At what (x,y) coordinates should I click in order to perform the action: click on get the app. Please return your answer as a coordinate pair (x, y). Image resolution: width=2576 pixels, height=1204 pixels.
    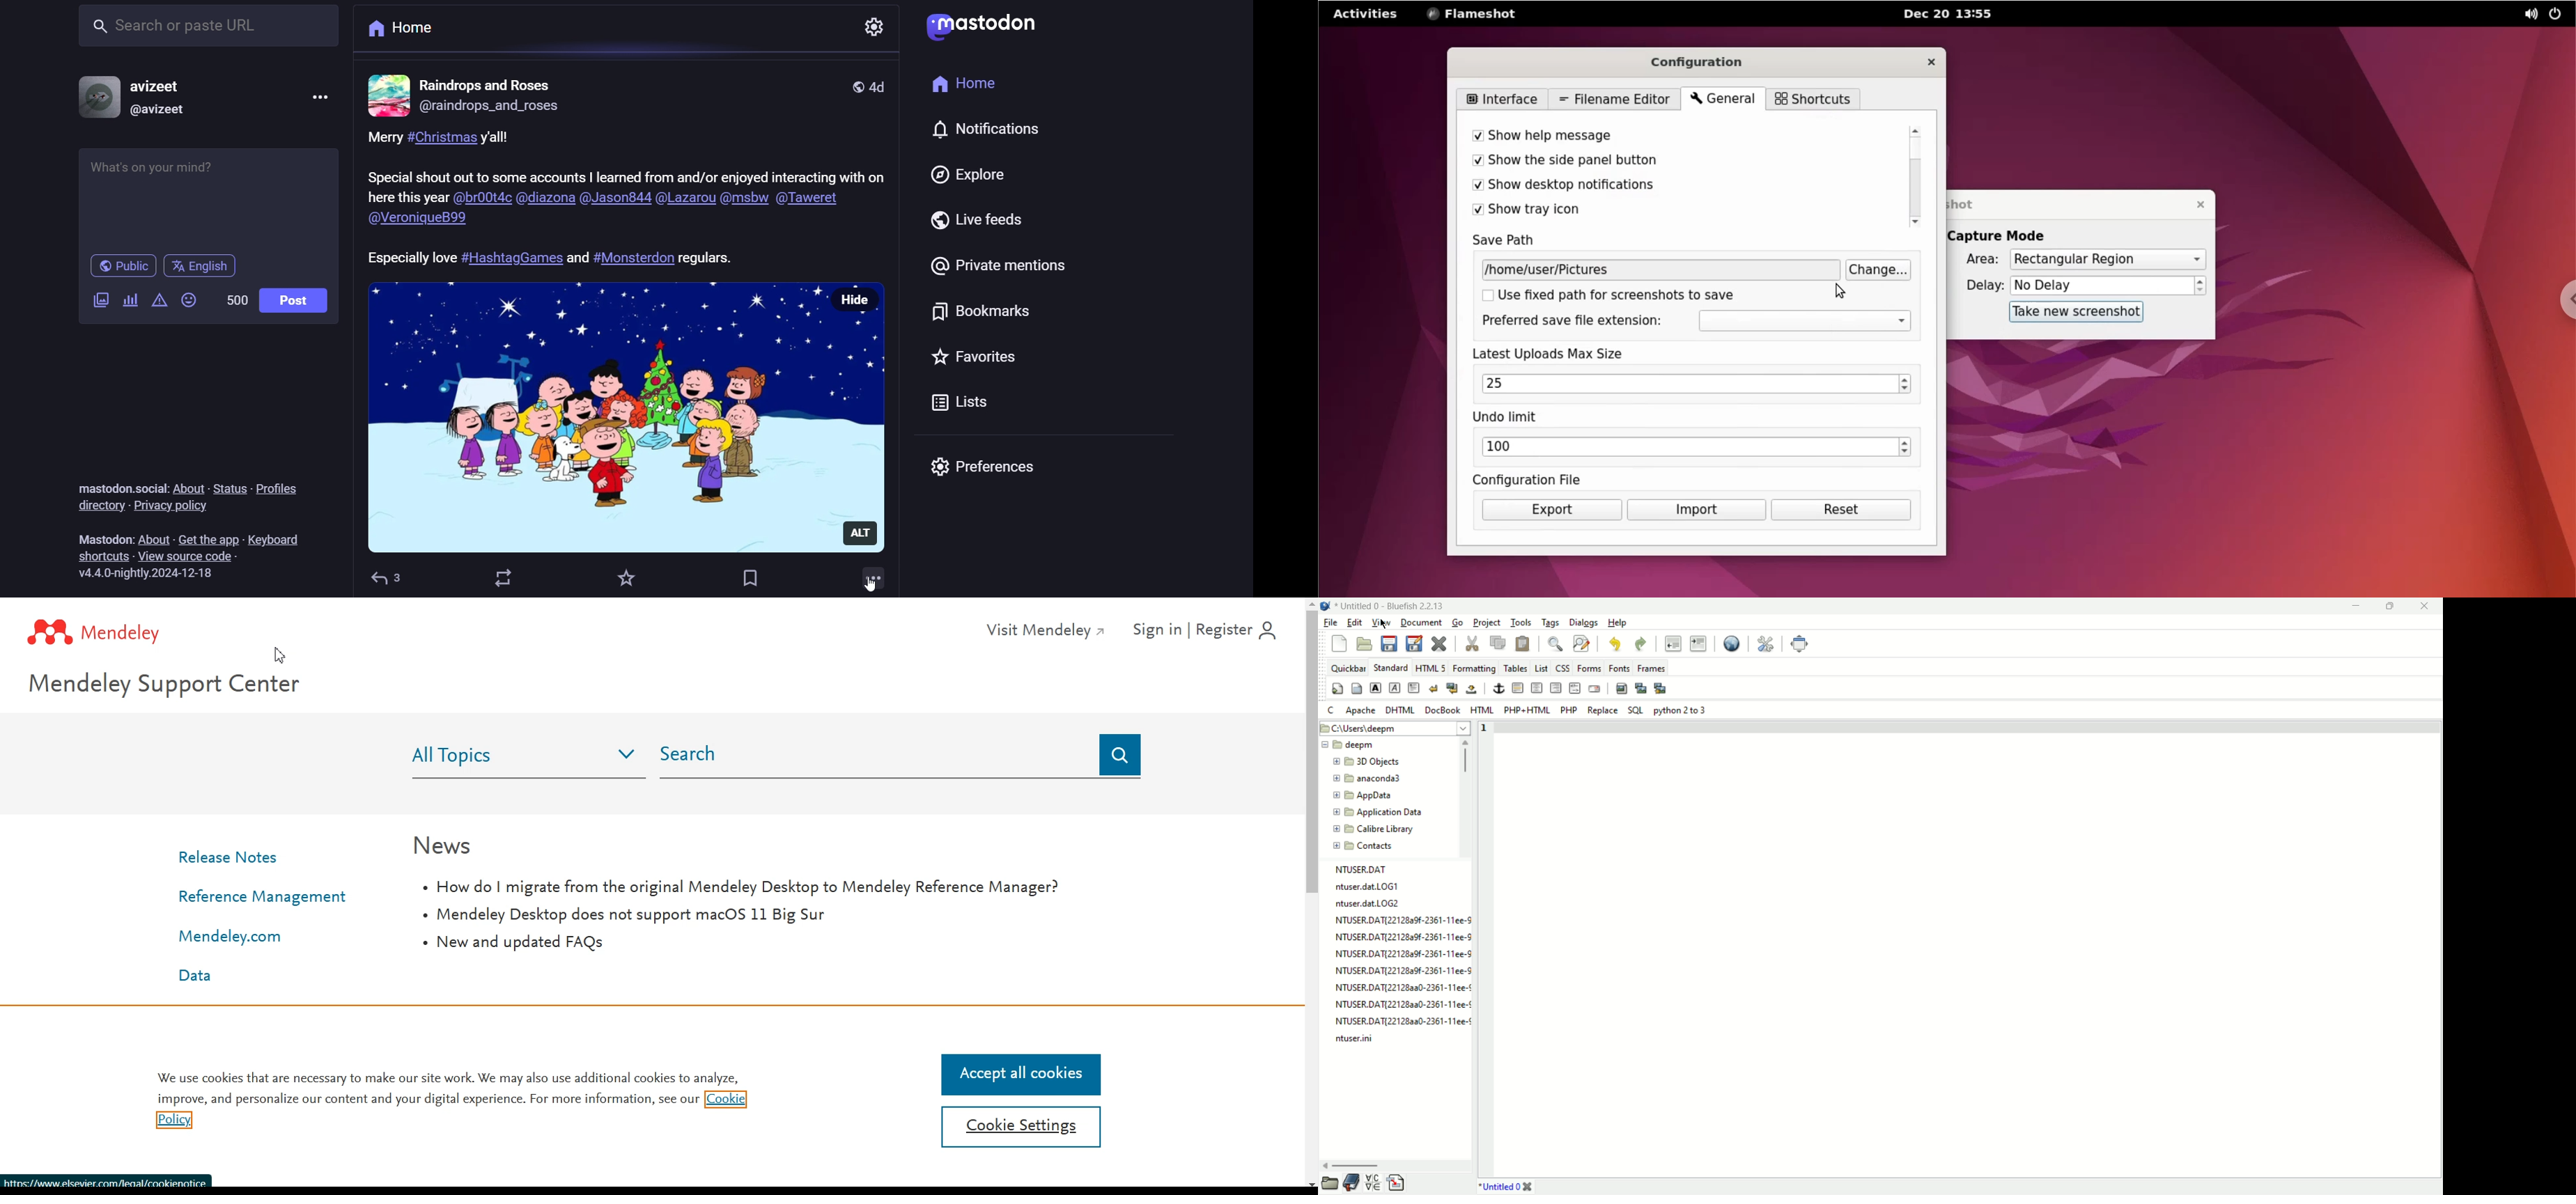
    Looking at the image, I should click on (207, 535).